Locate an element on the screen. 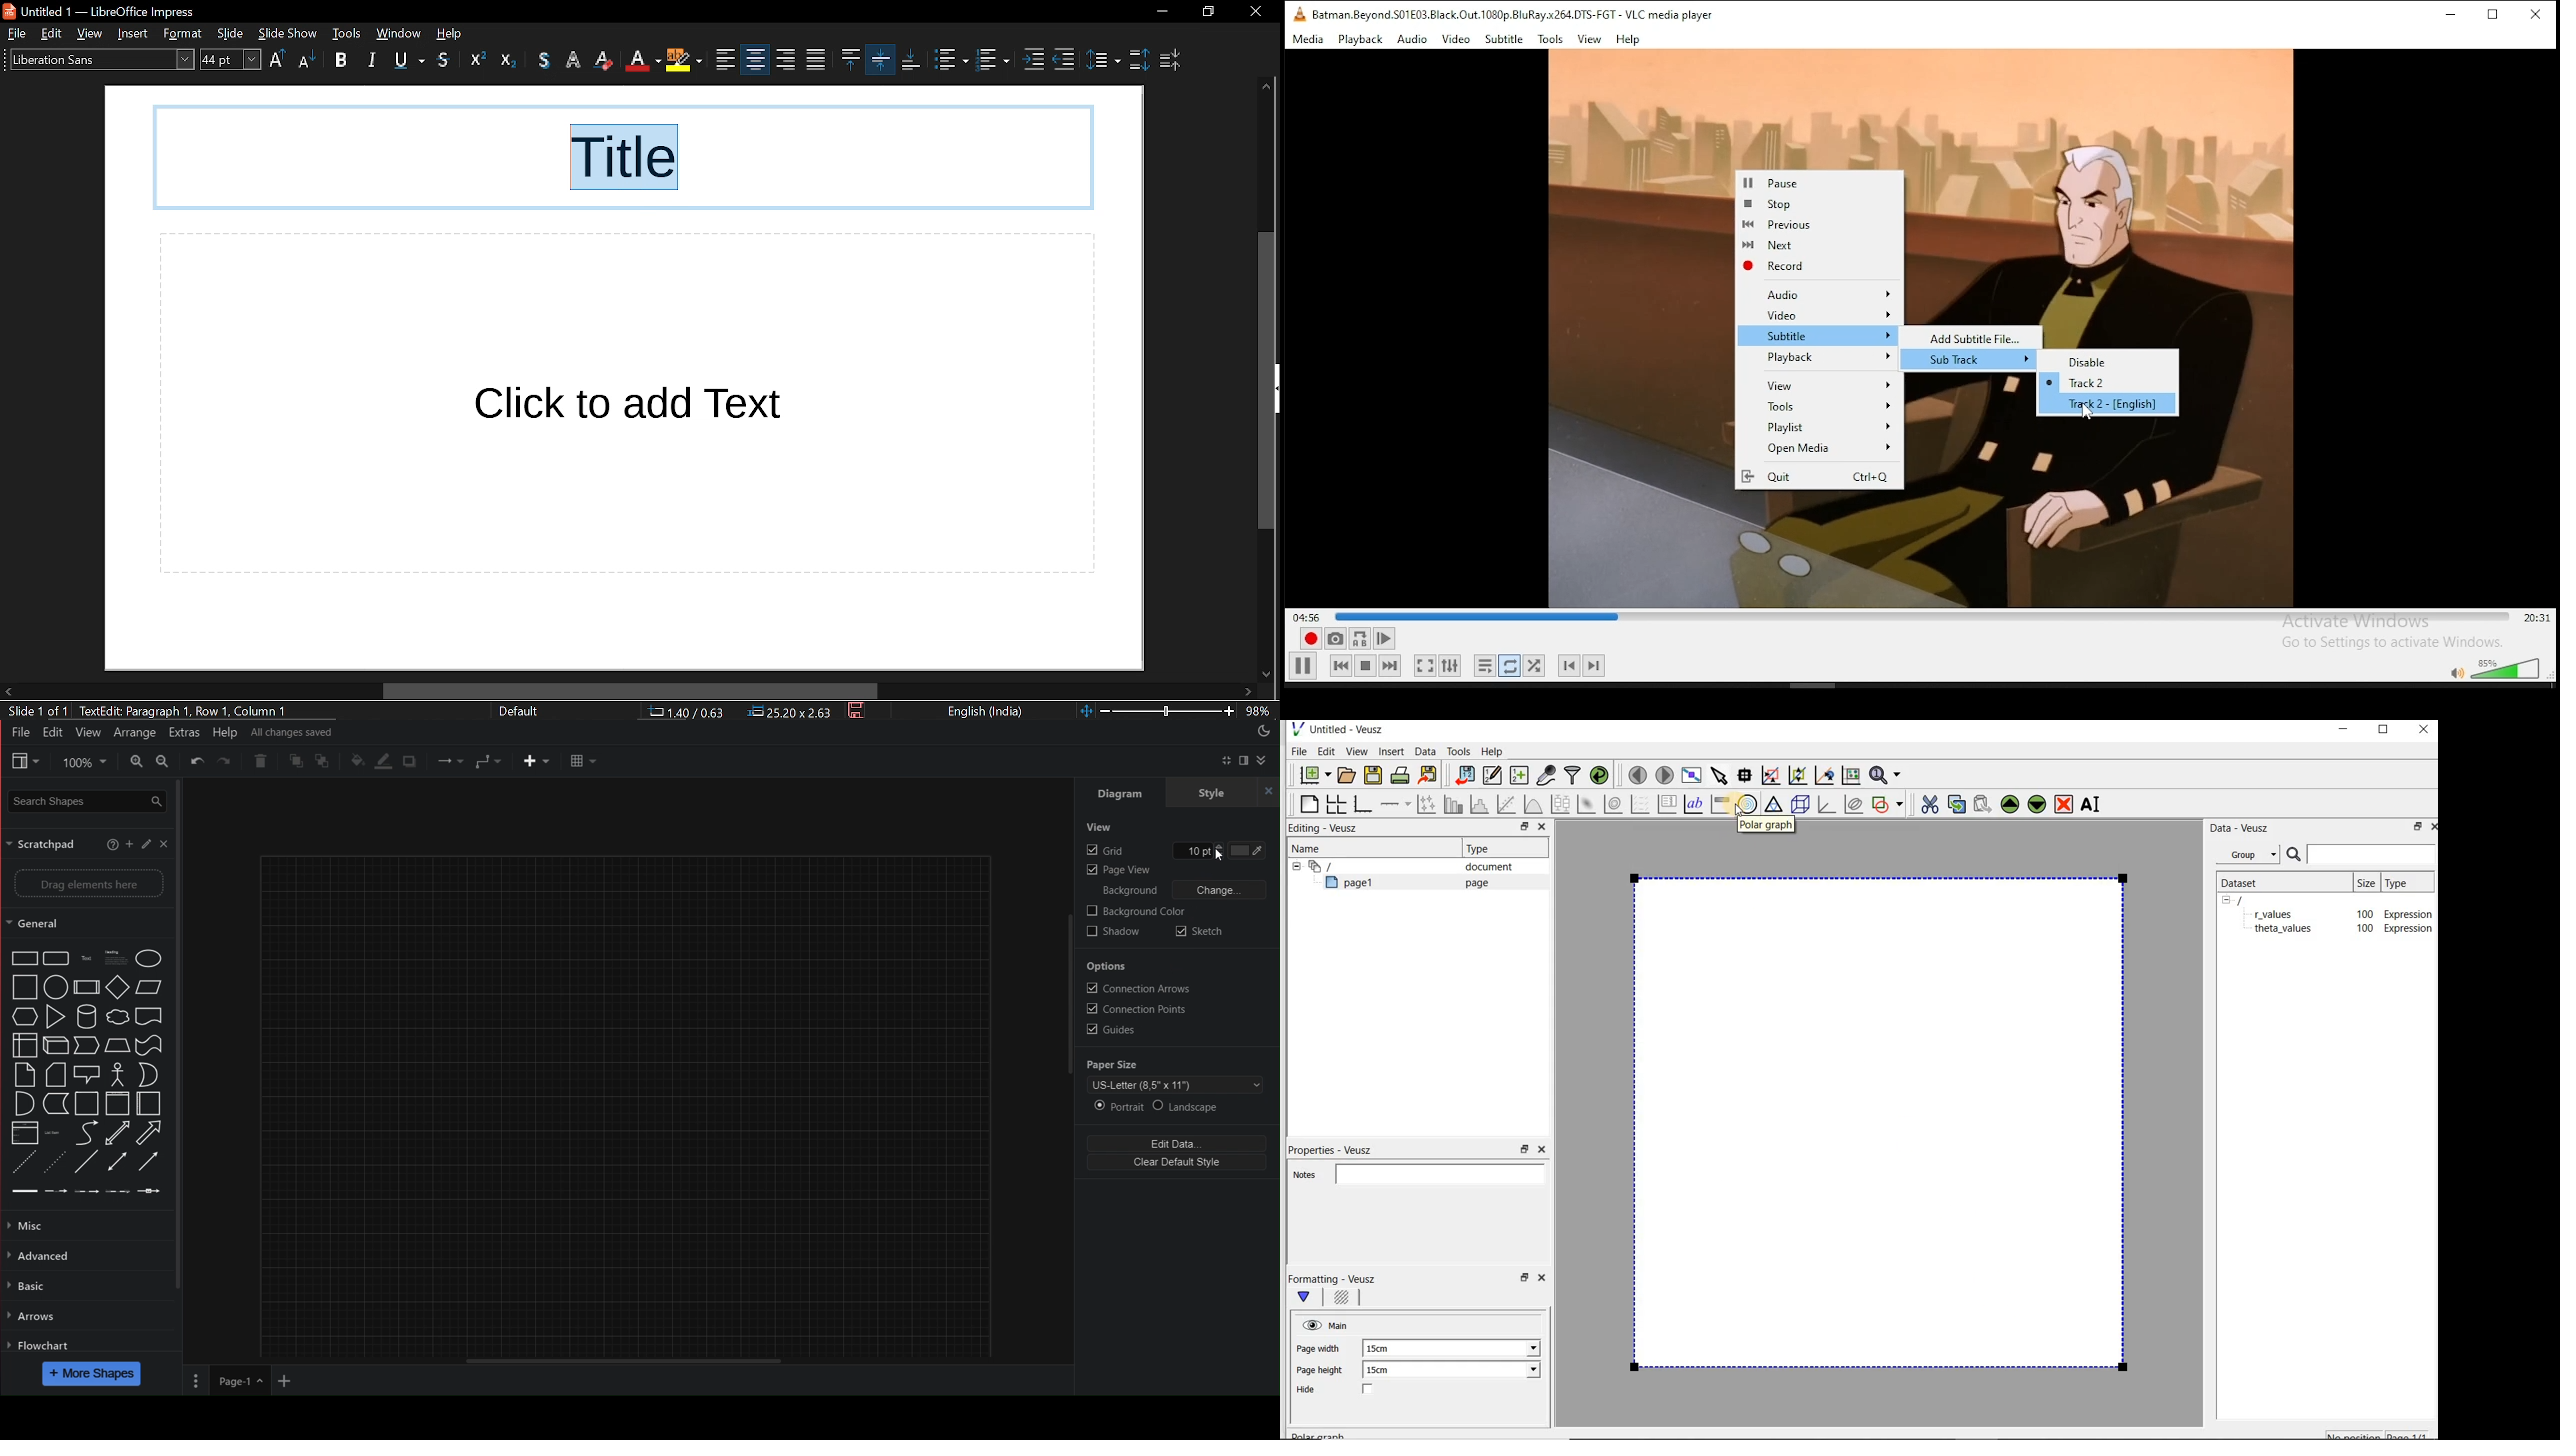 The height and width of the screenshot is (1456, 2576). Tools is located at coordinates (1457, 752).